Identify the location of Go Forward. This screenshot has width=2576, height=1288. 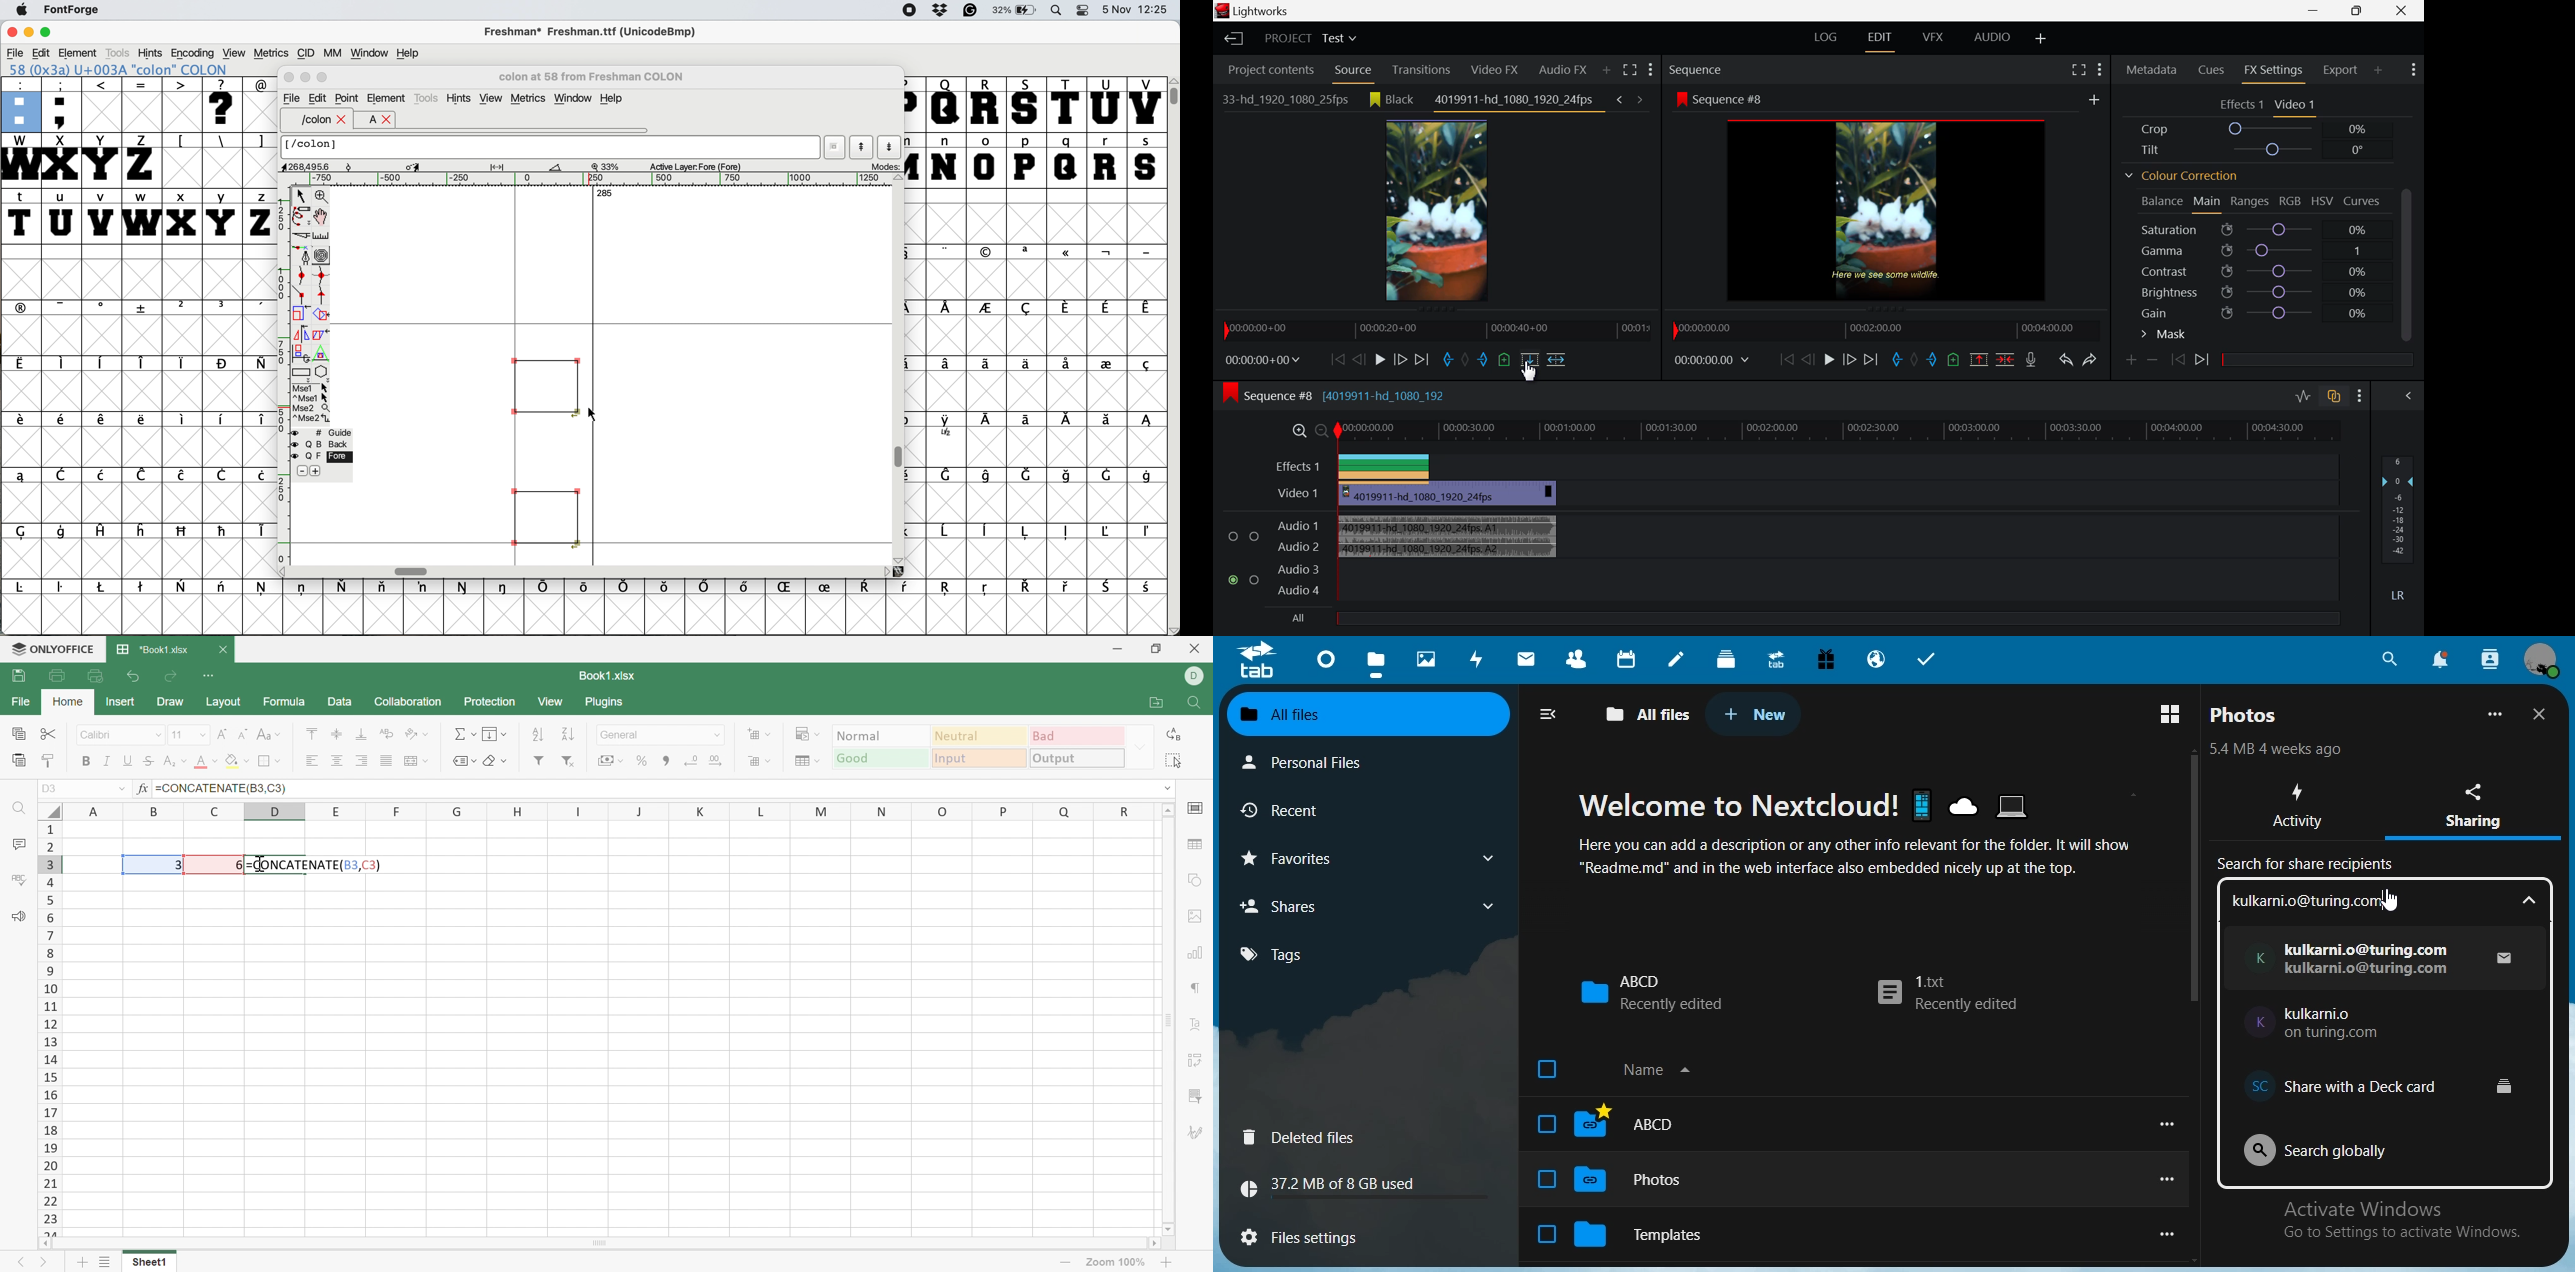
(1400, 360).